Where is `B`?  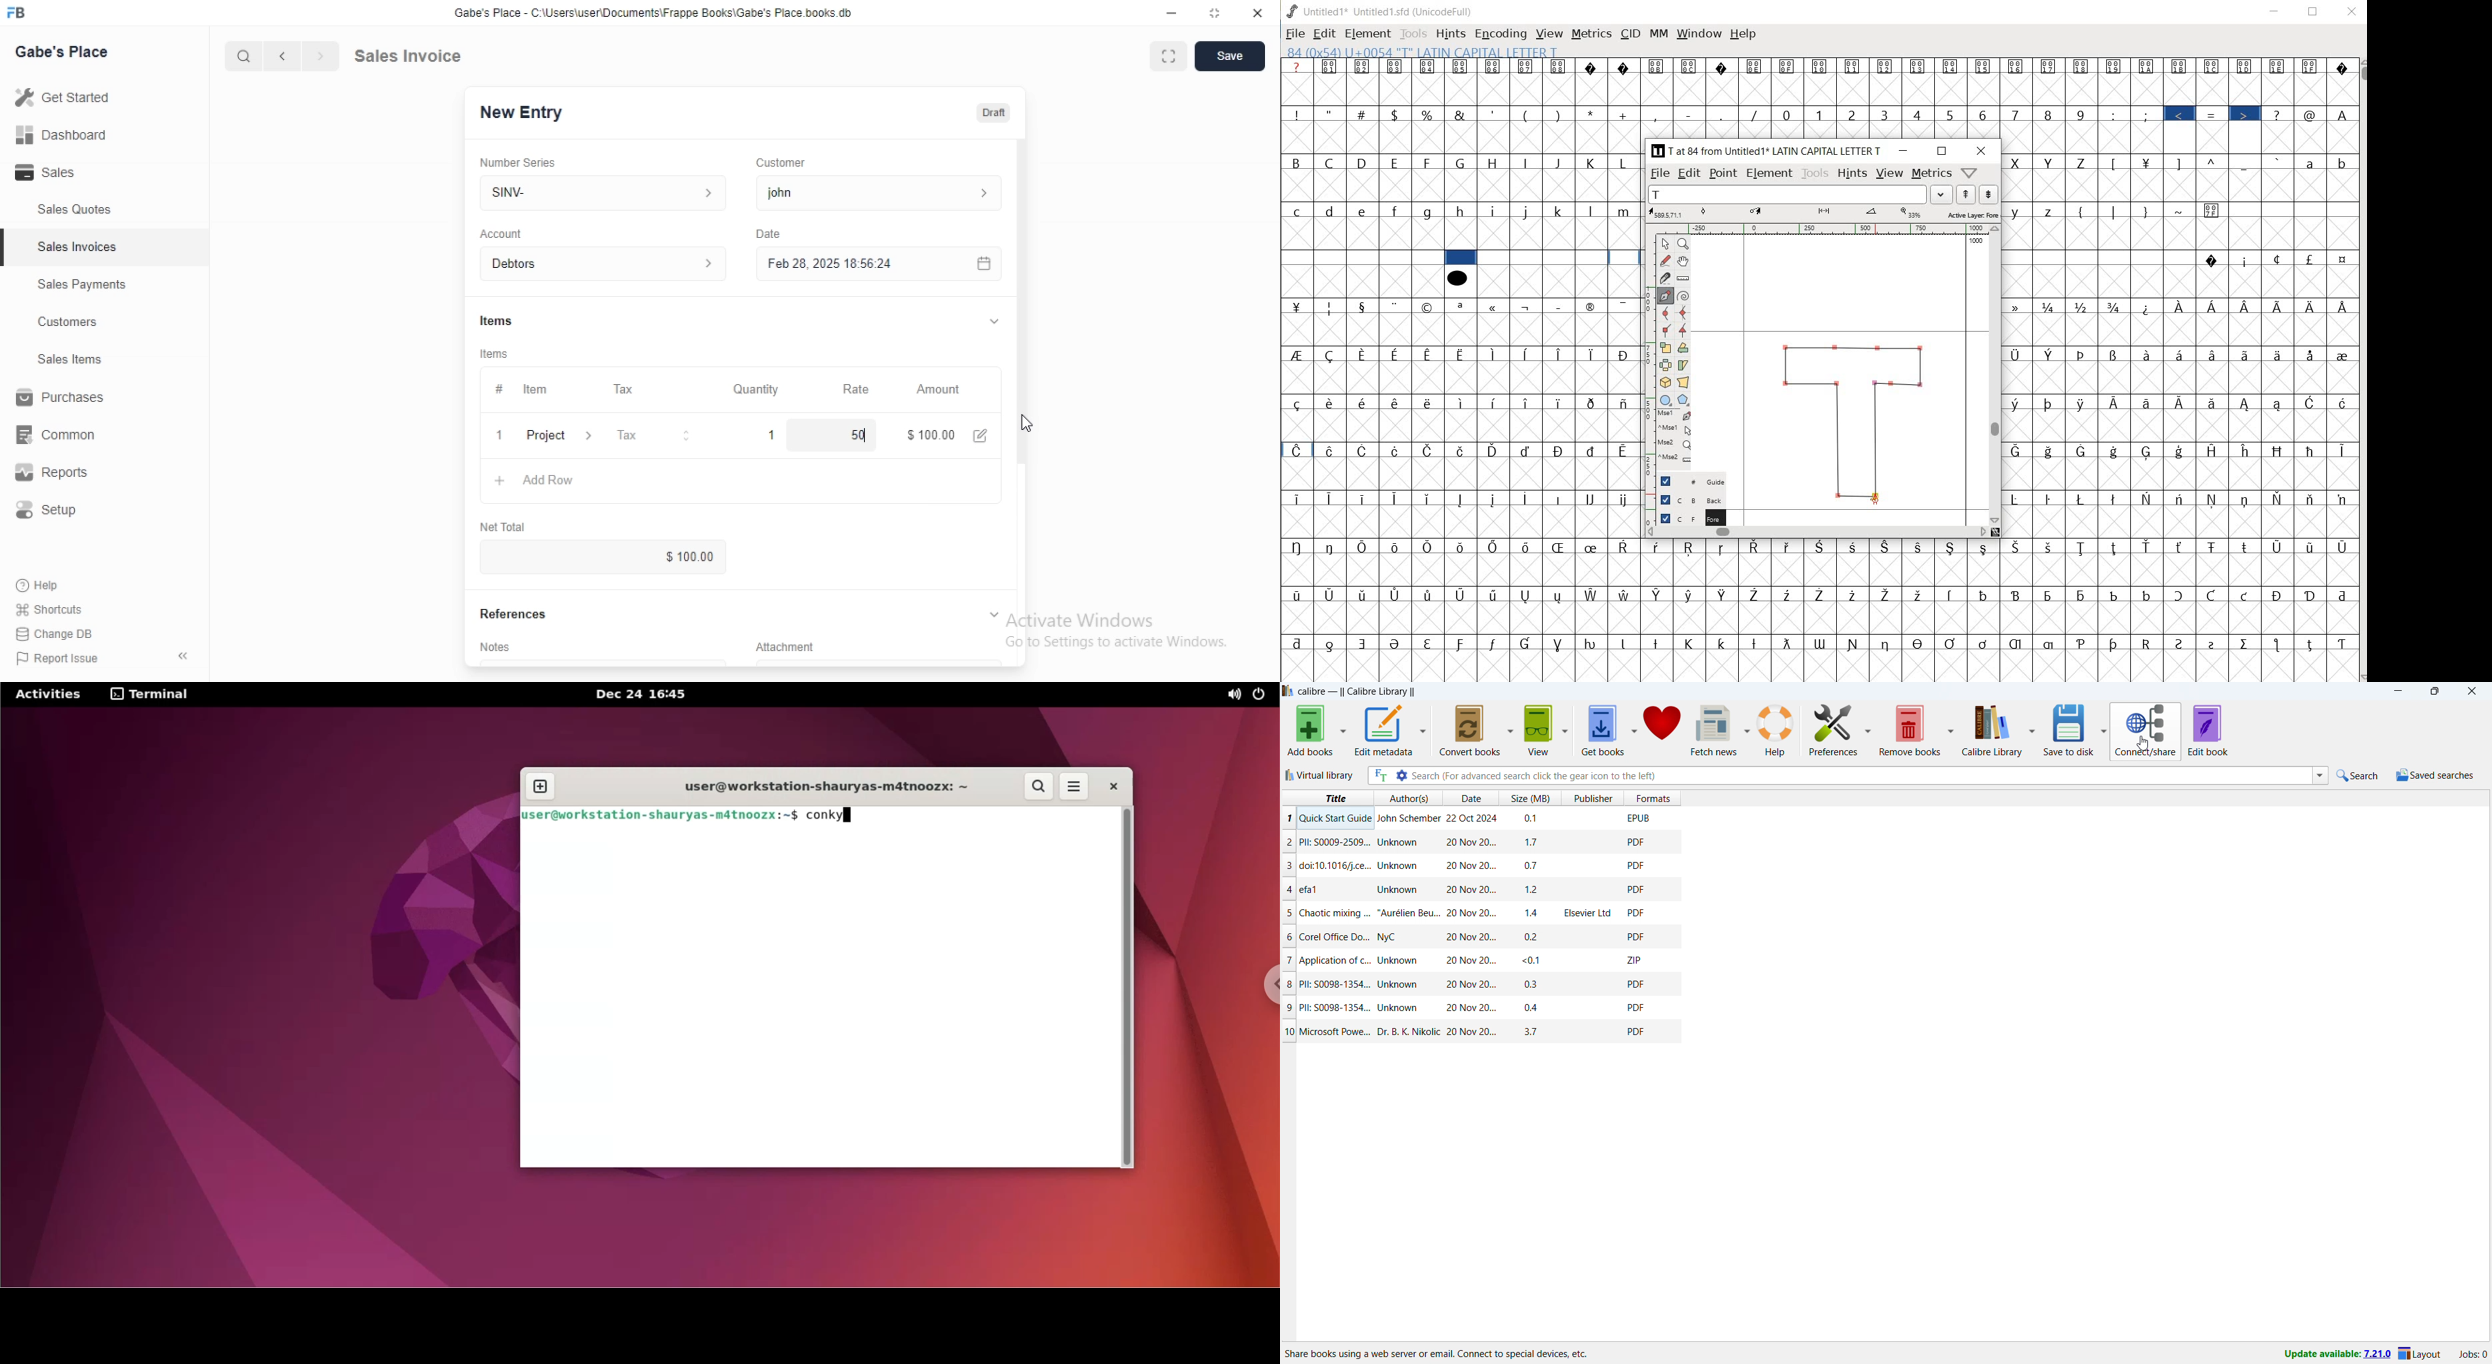
B is located at coordinates (1297, 163).